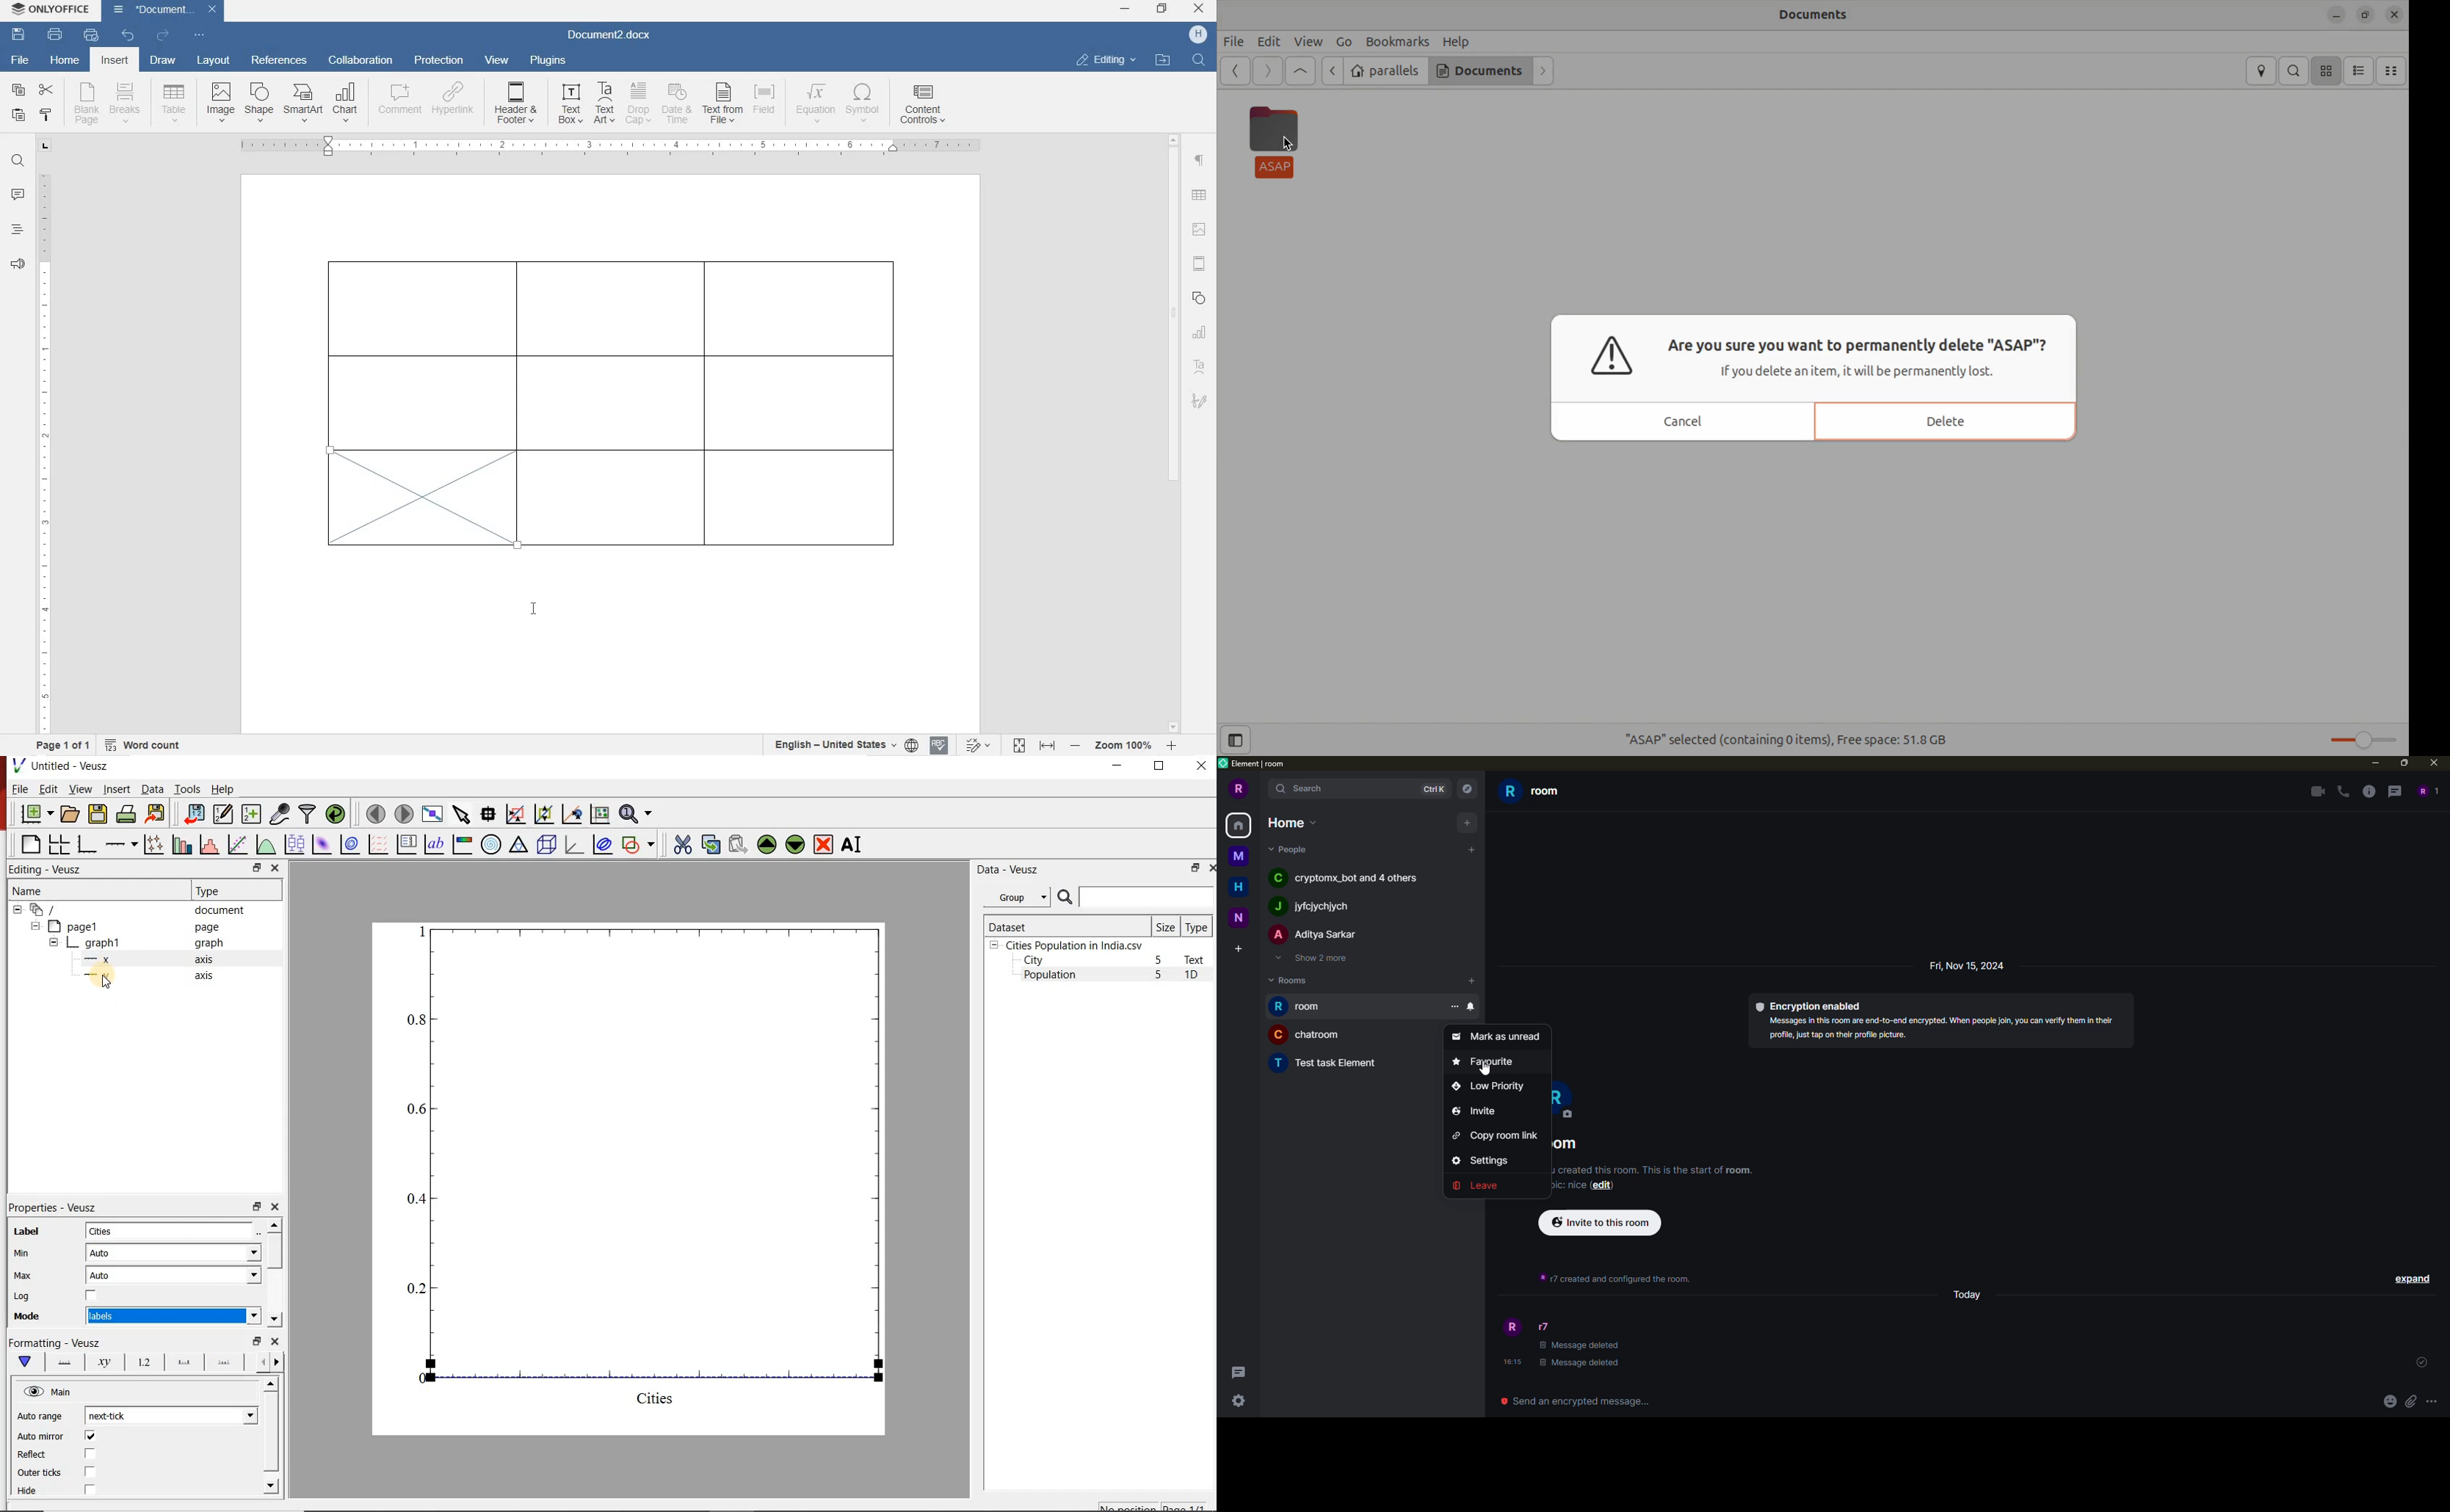 The image size is (2464, 1512). Describe the element at coordinates (1580, 1344) in the screenshot. I see `message deleted` at that location.